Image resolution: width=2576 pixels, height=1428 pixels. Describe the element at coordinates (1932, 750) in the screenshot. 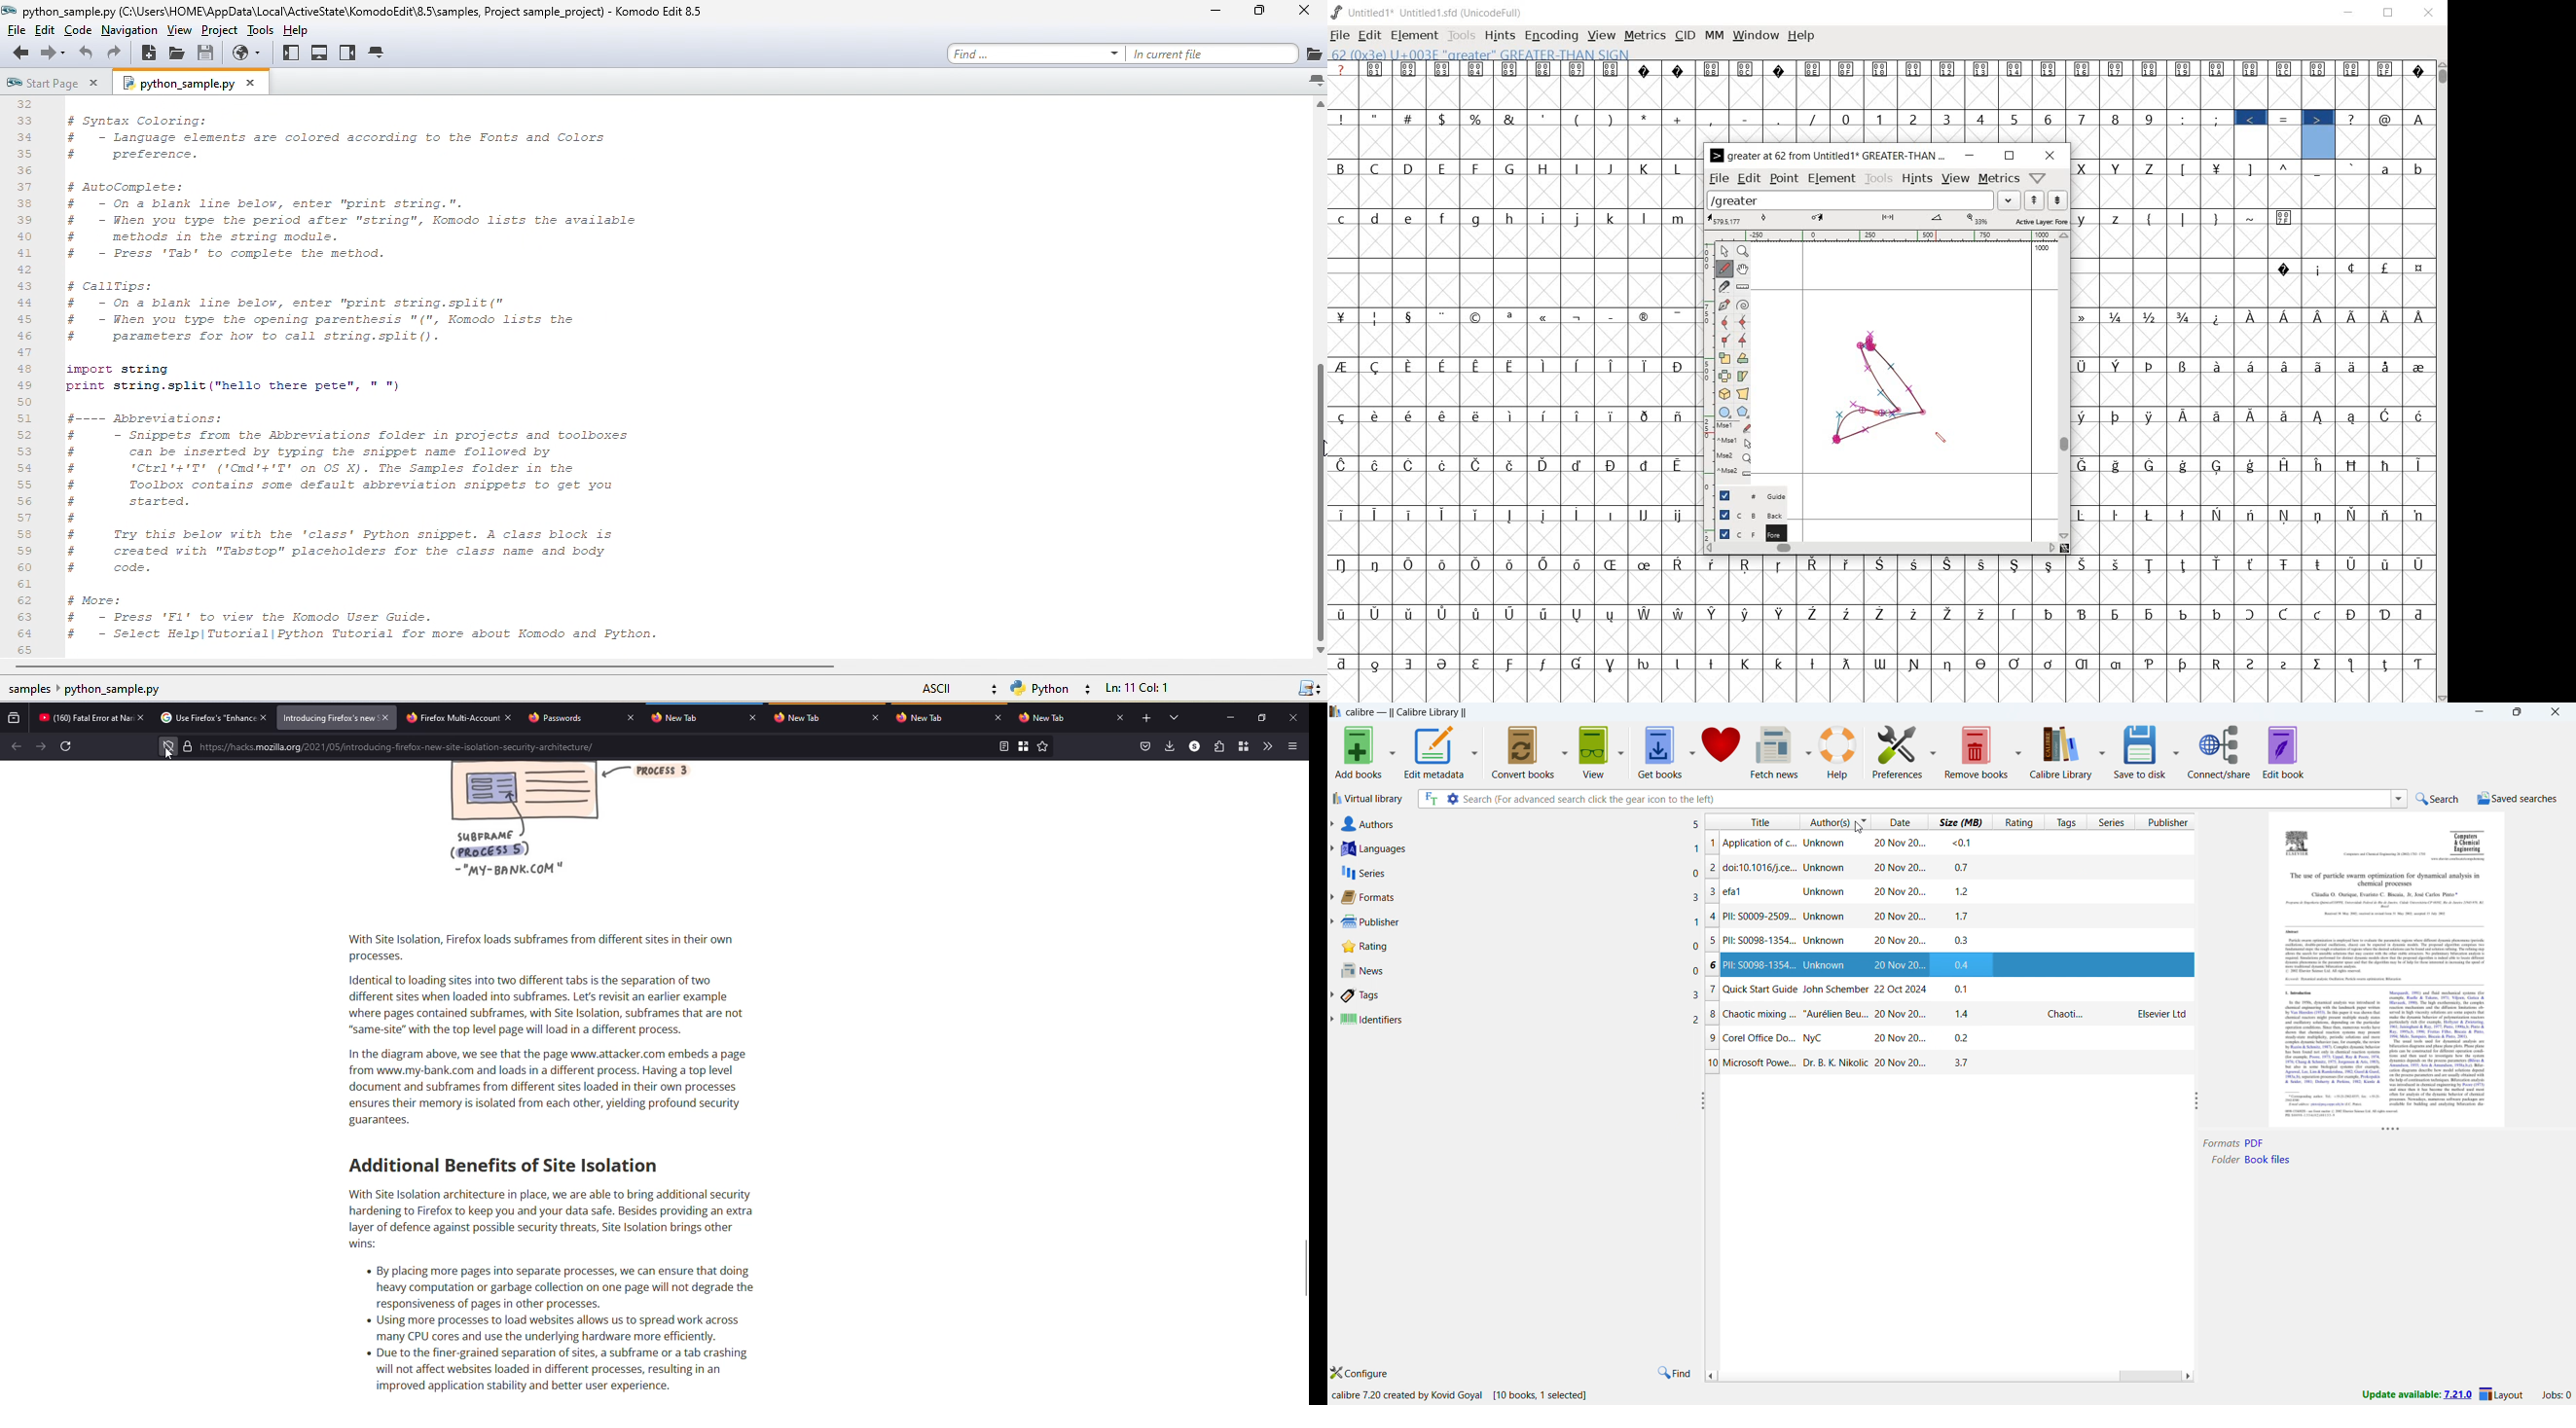

I see `preferences options` at that location.